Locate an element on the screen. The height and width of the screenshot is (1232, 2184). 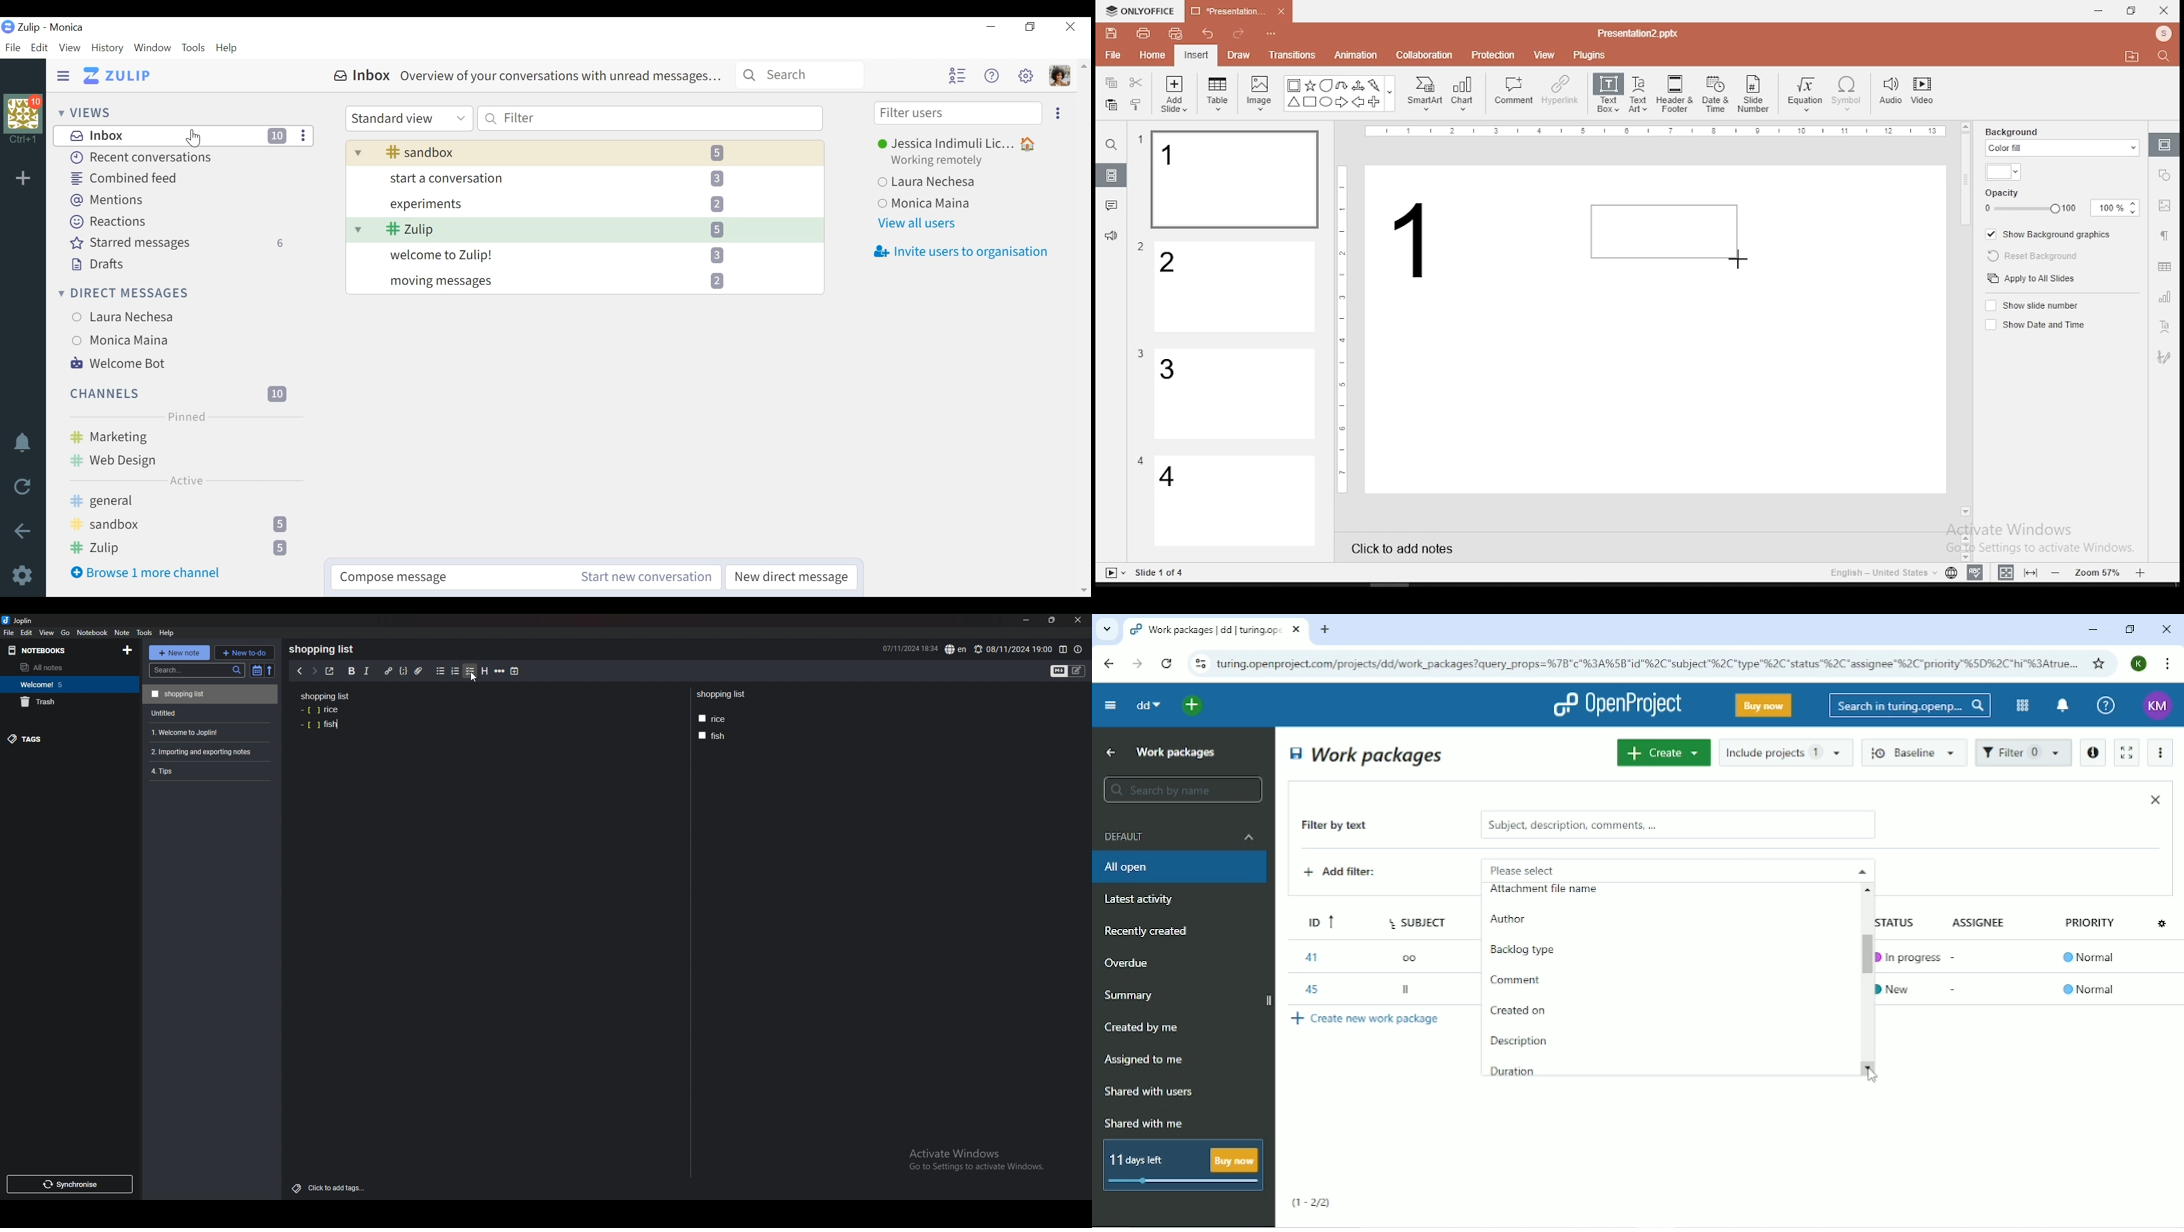
table settings is located at coordinates (2163, 267).